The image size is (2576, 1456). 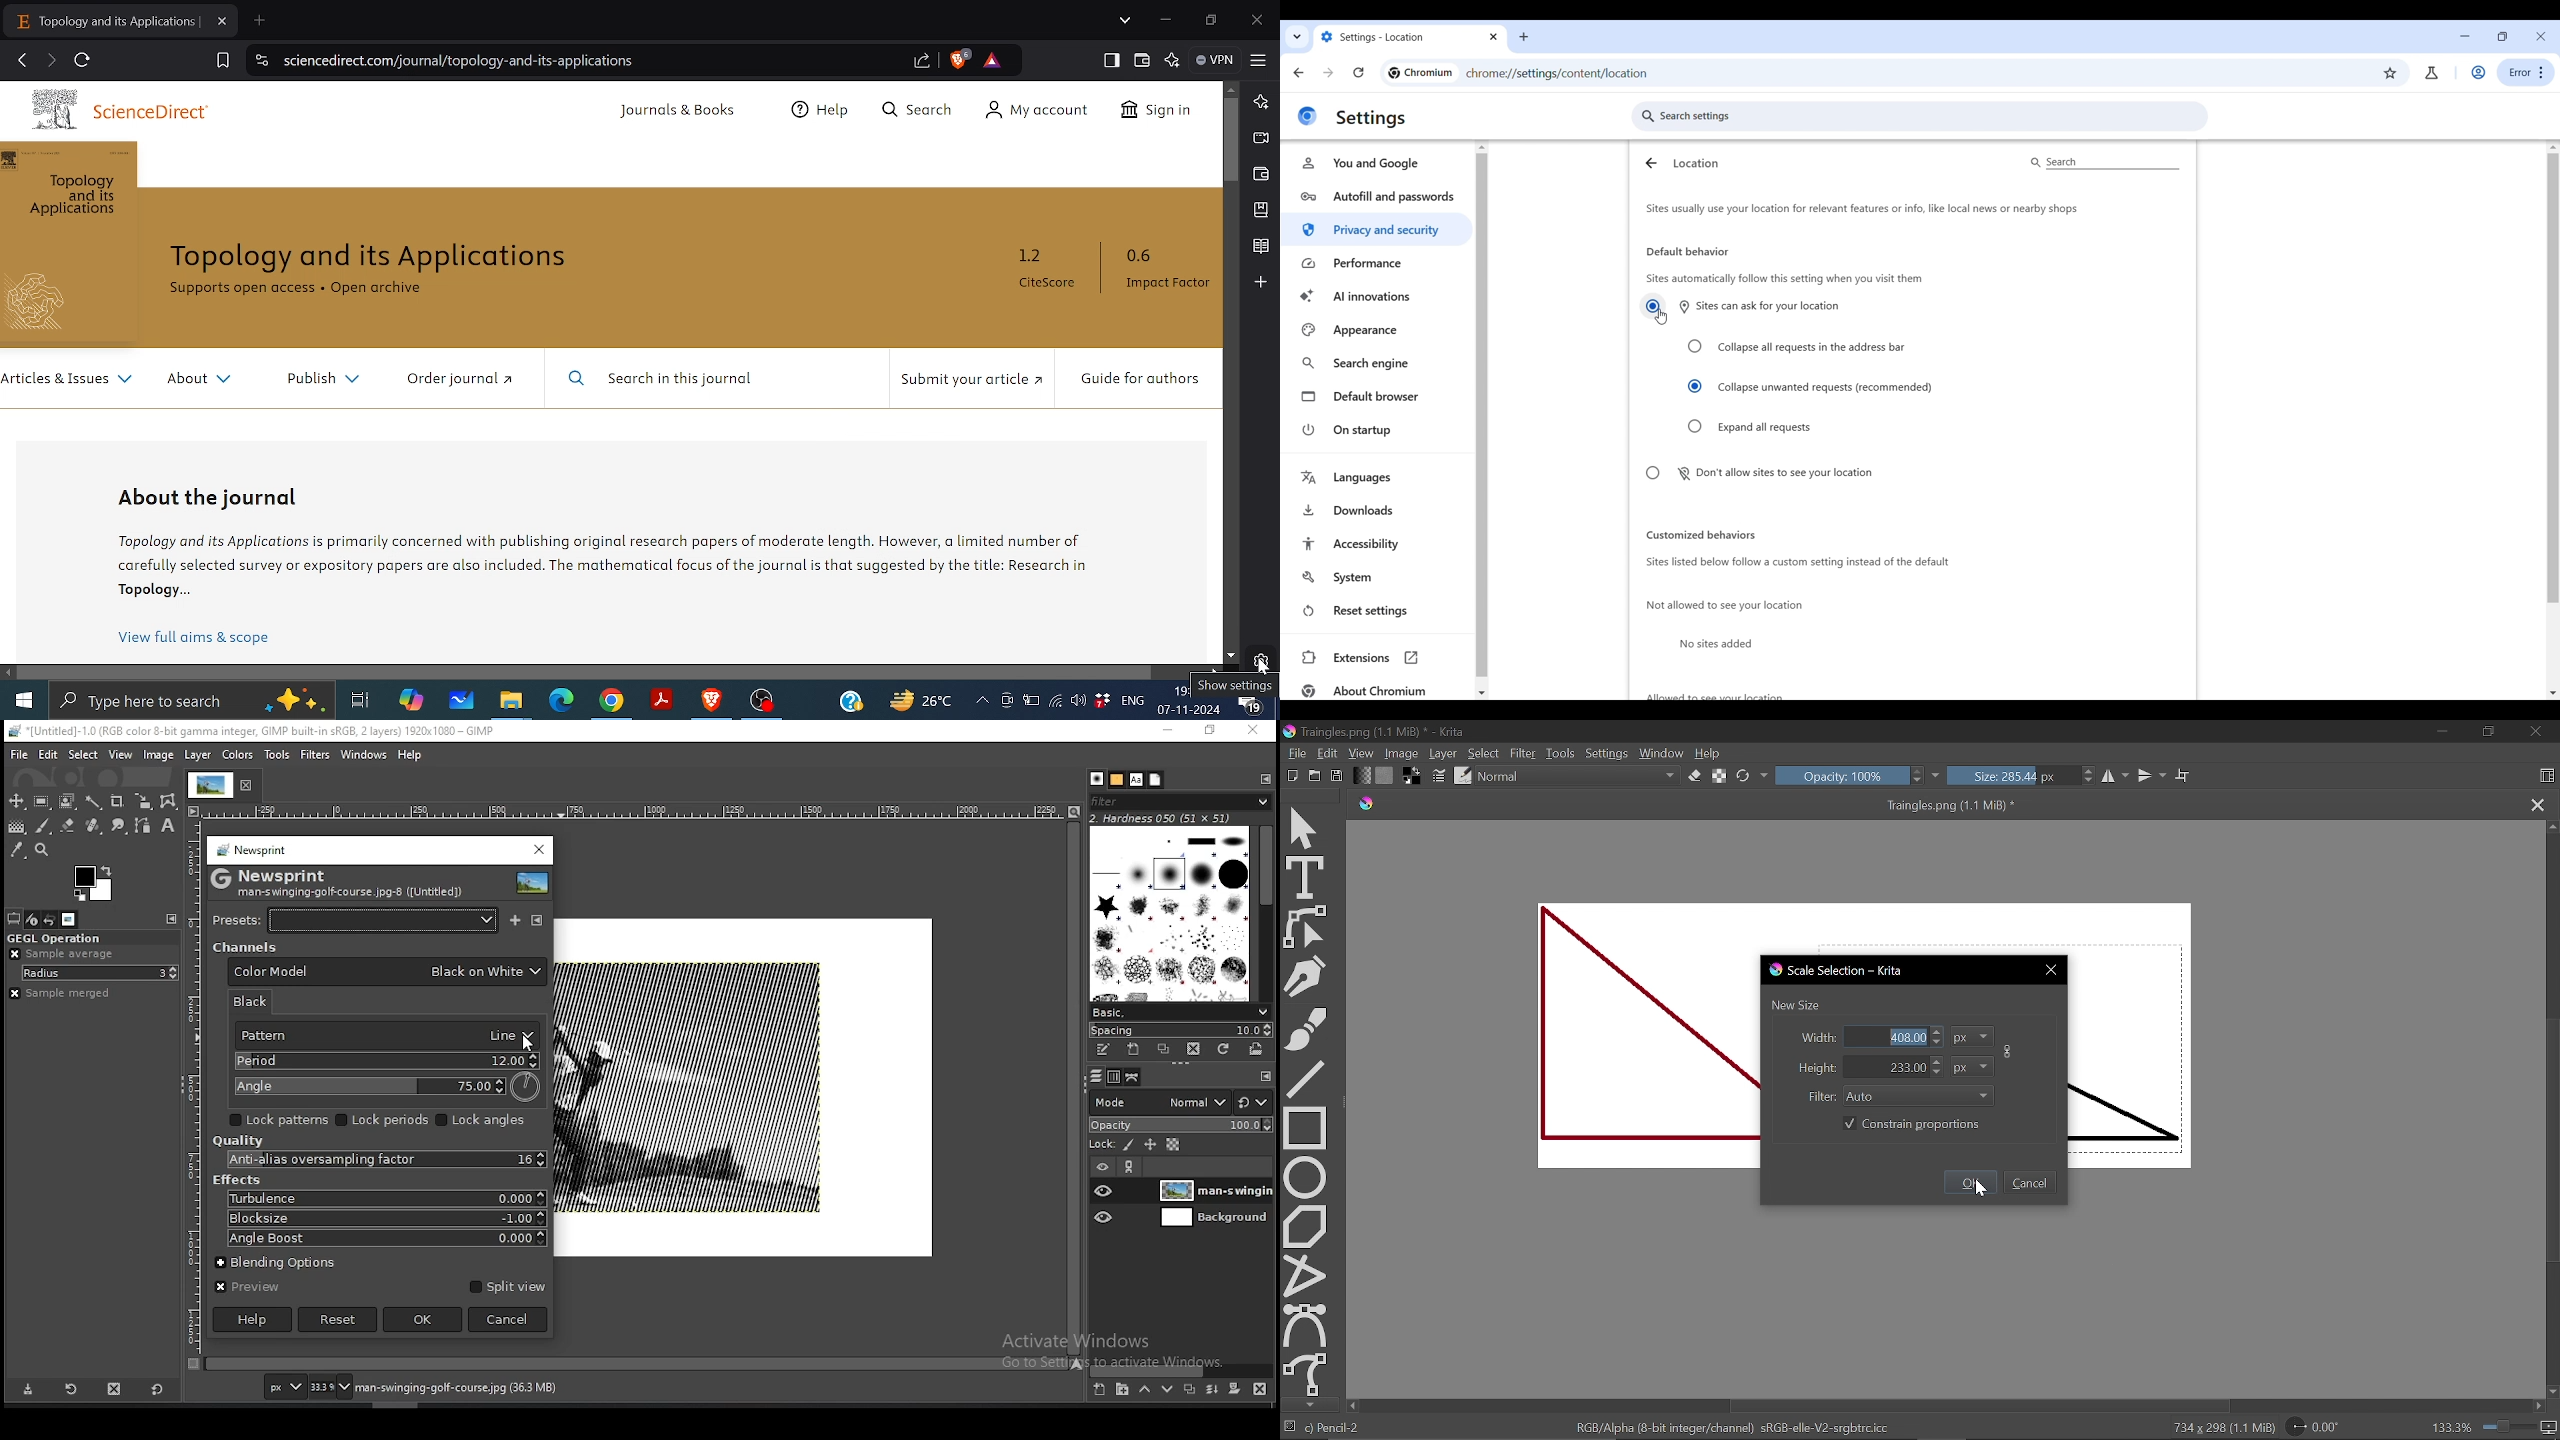 I want to click on ok, so click(x=421, y=1319).